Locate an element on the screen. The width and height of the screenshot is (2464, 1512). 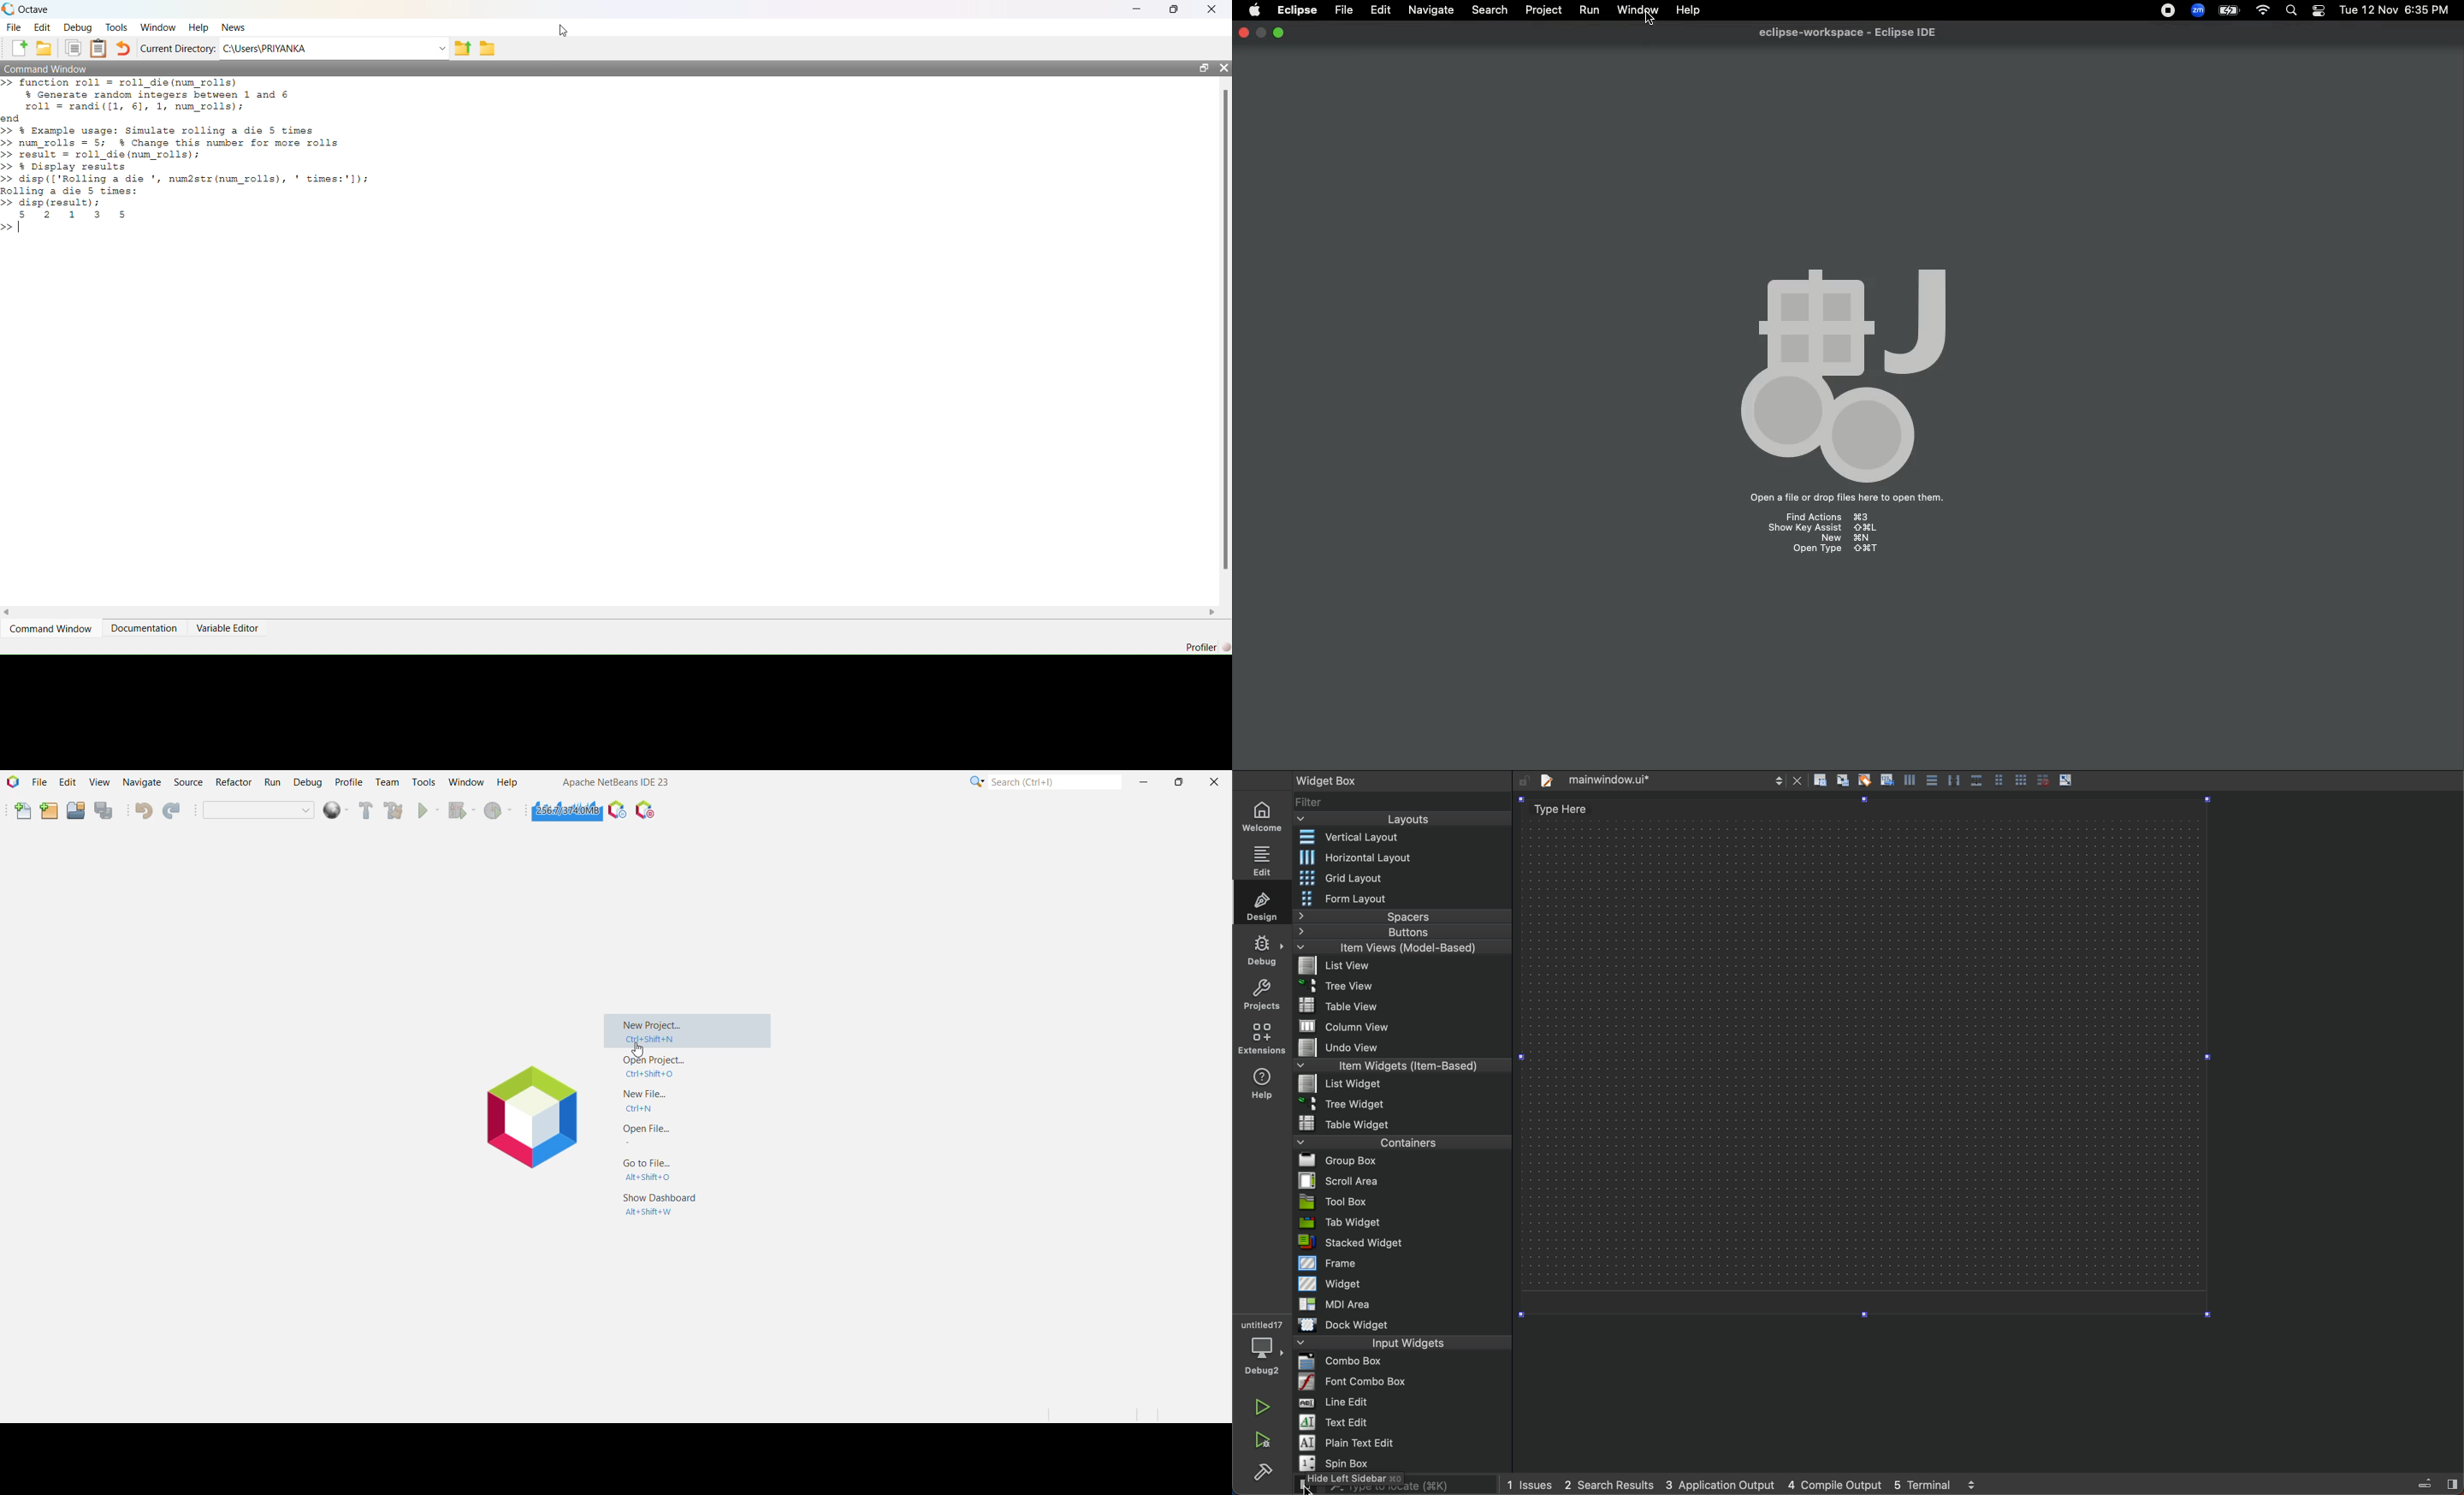
Clipboard  is located at coordinates (99, 47).